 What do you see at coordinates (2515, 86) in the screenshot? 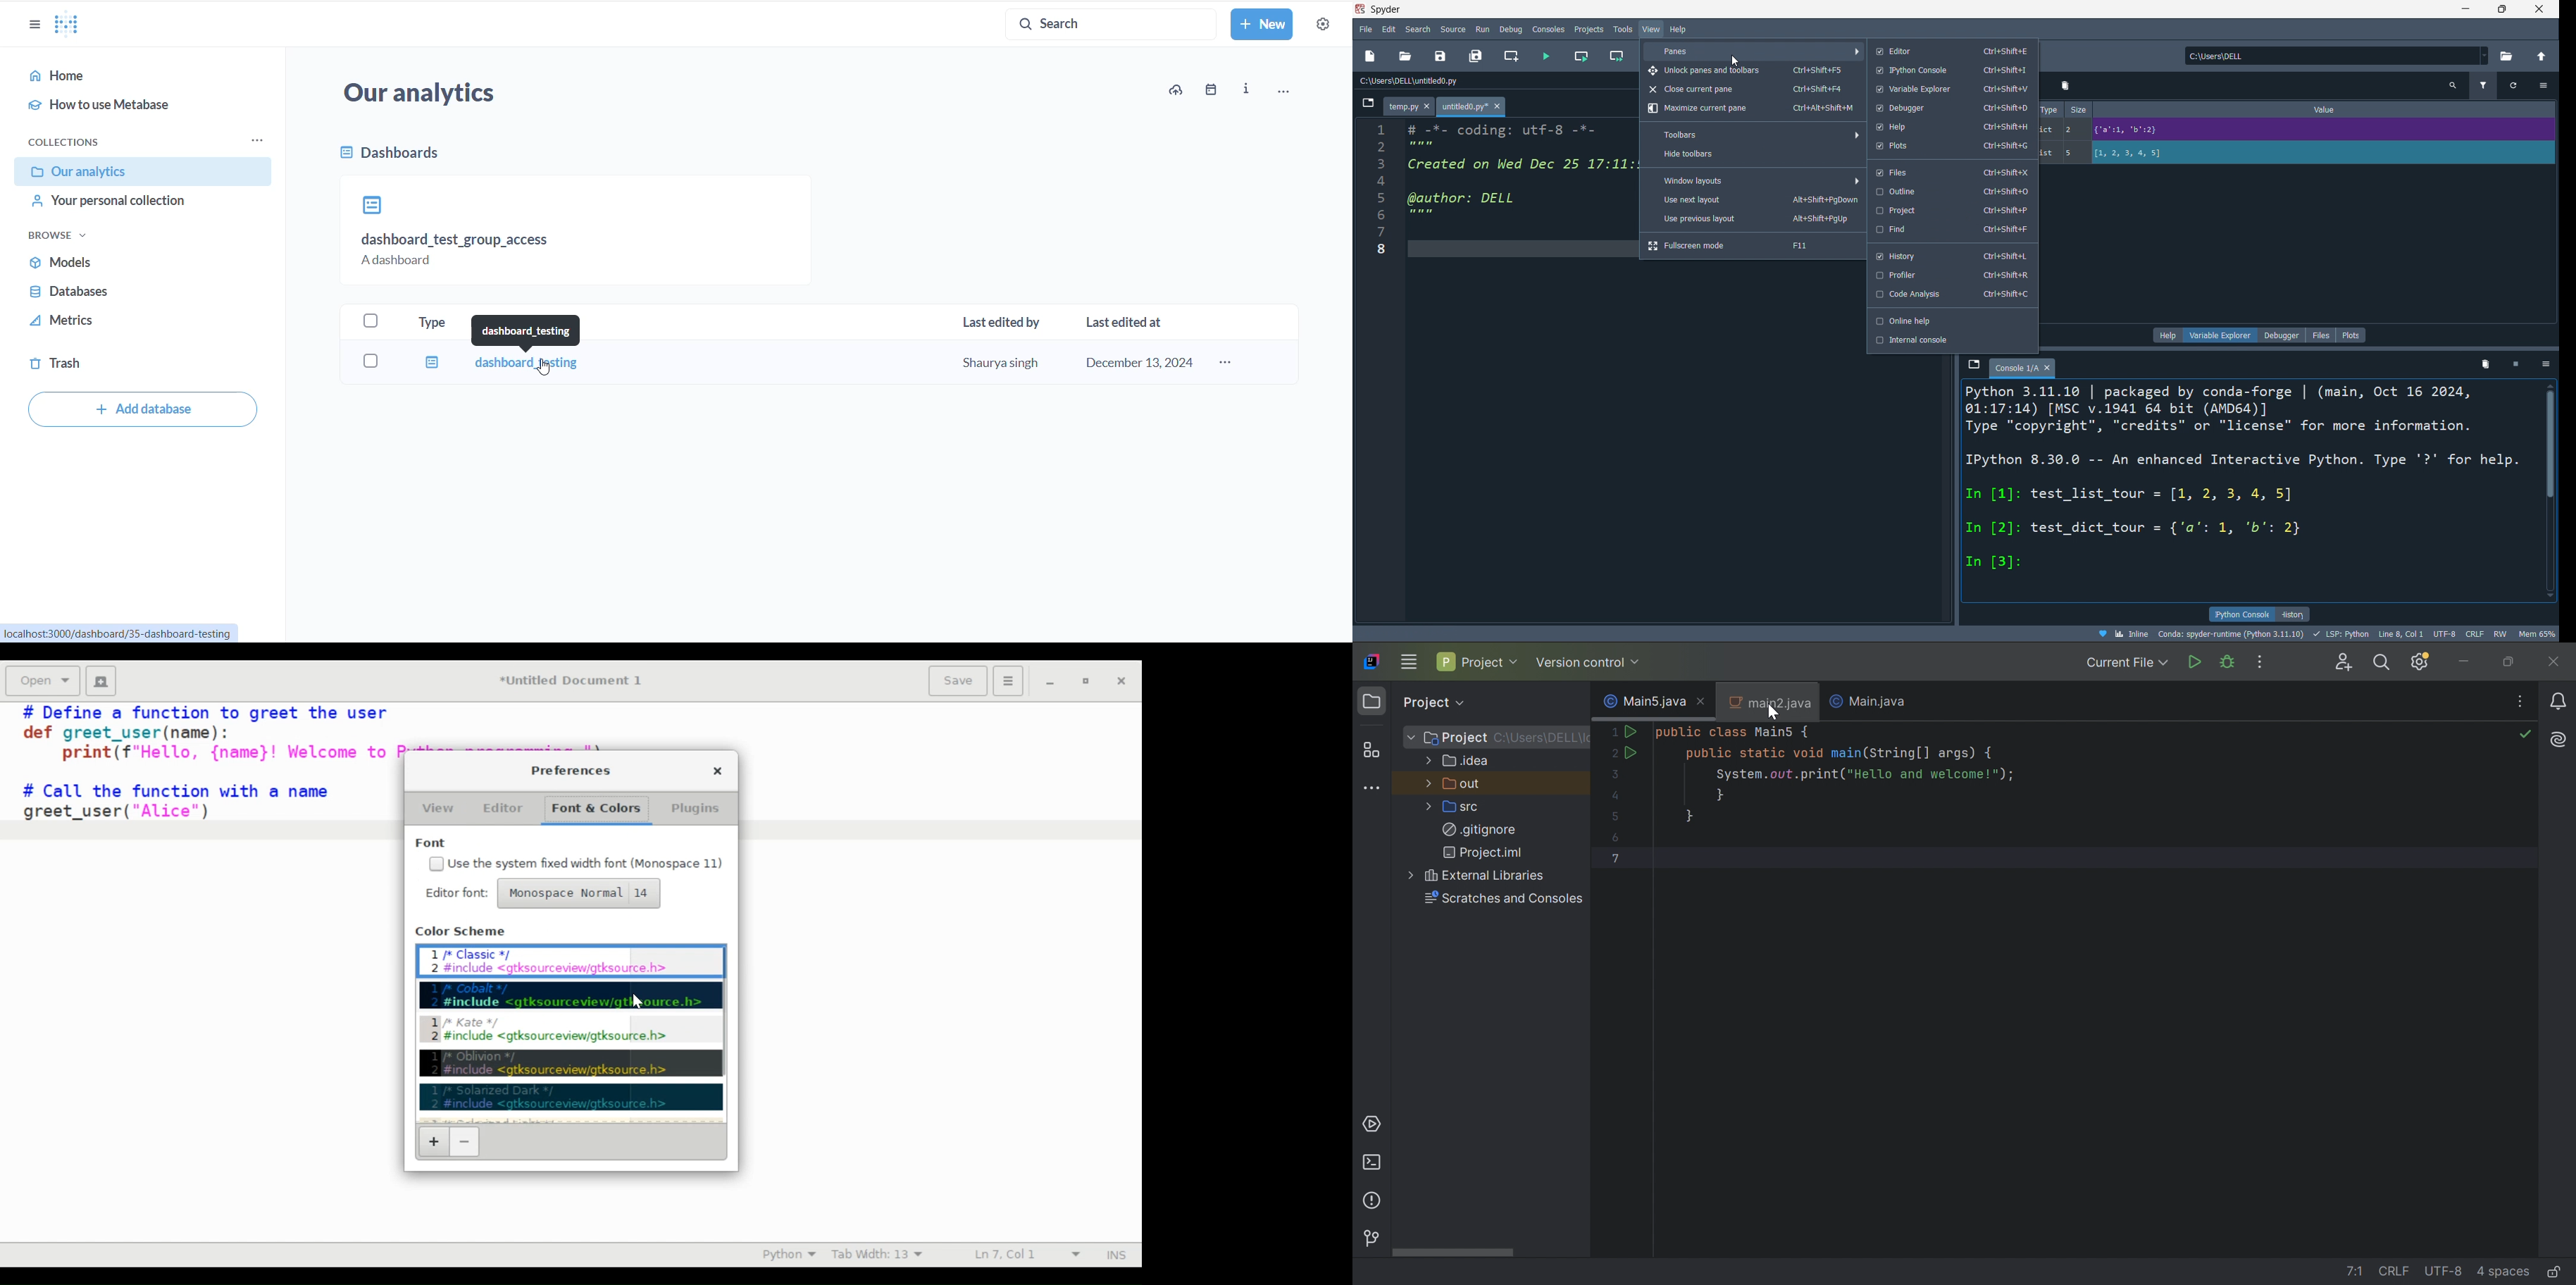
I see `refresh` at bounding box center [2515, 86].